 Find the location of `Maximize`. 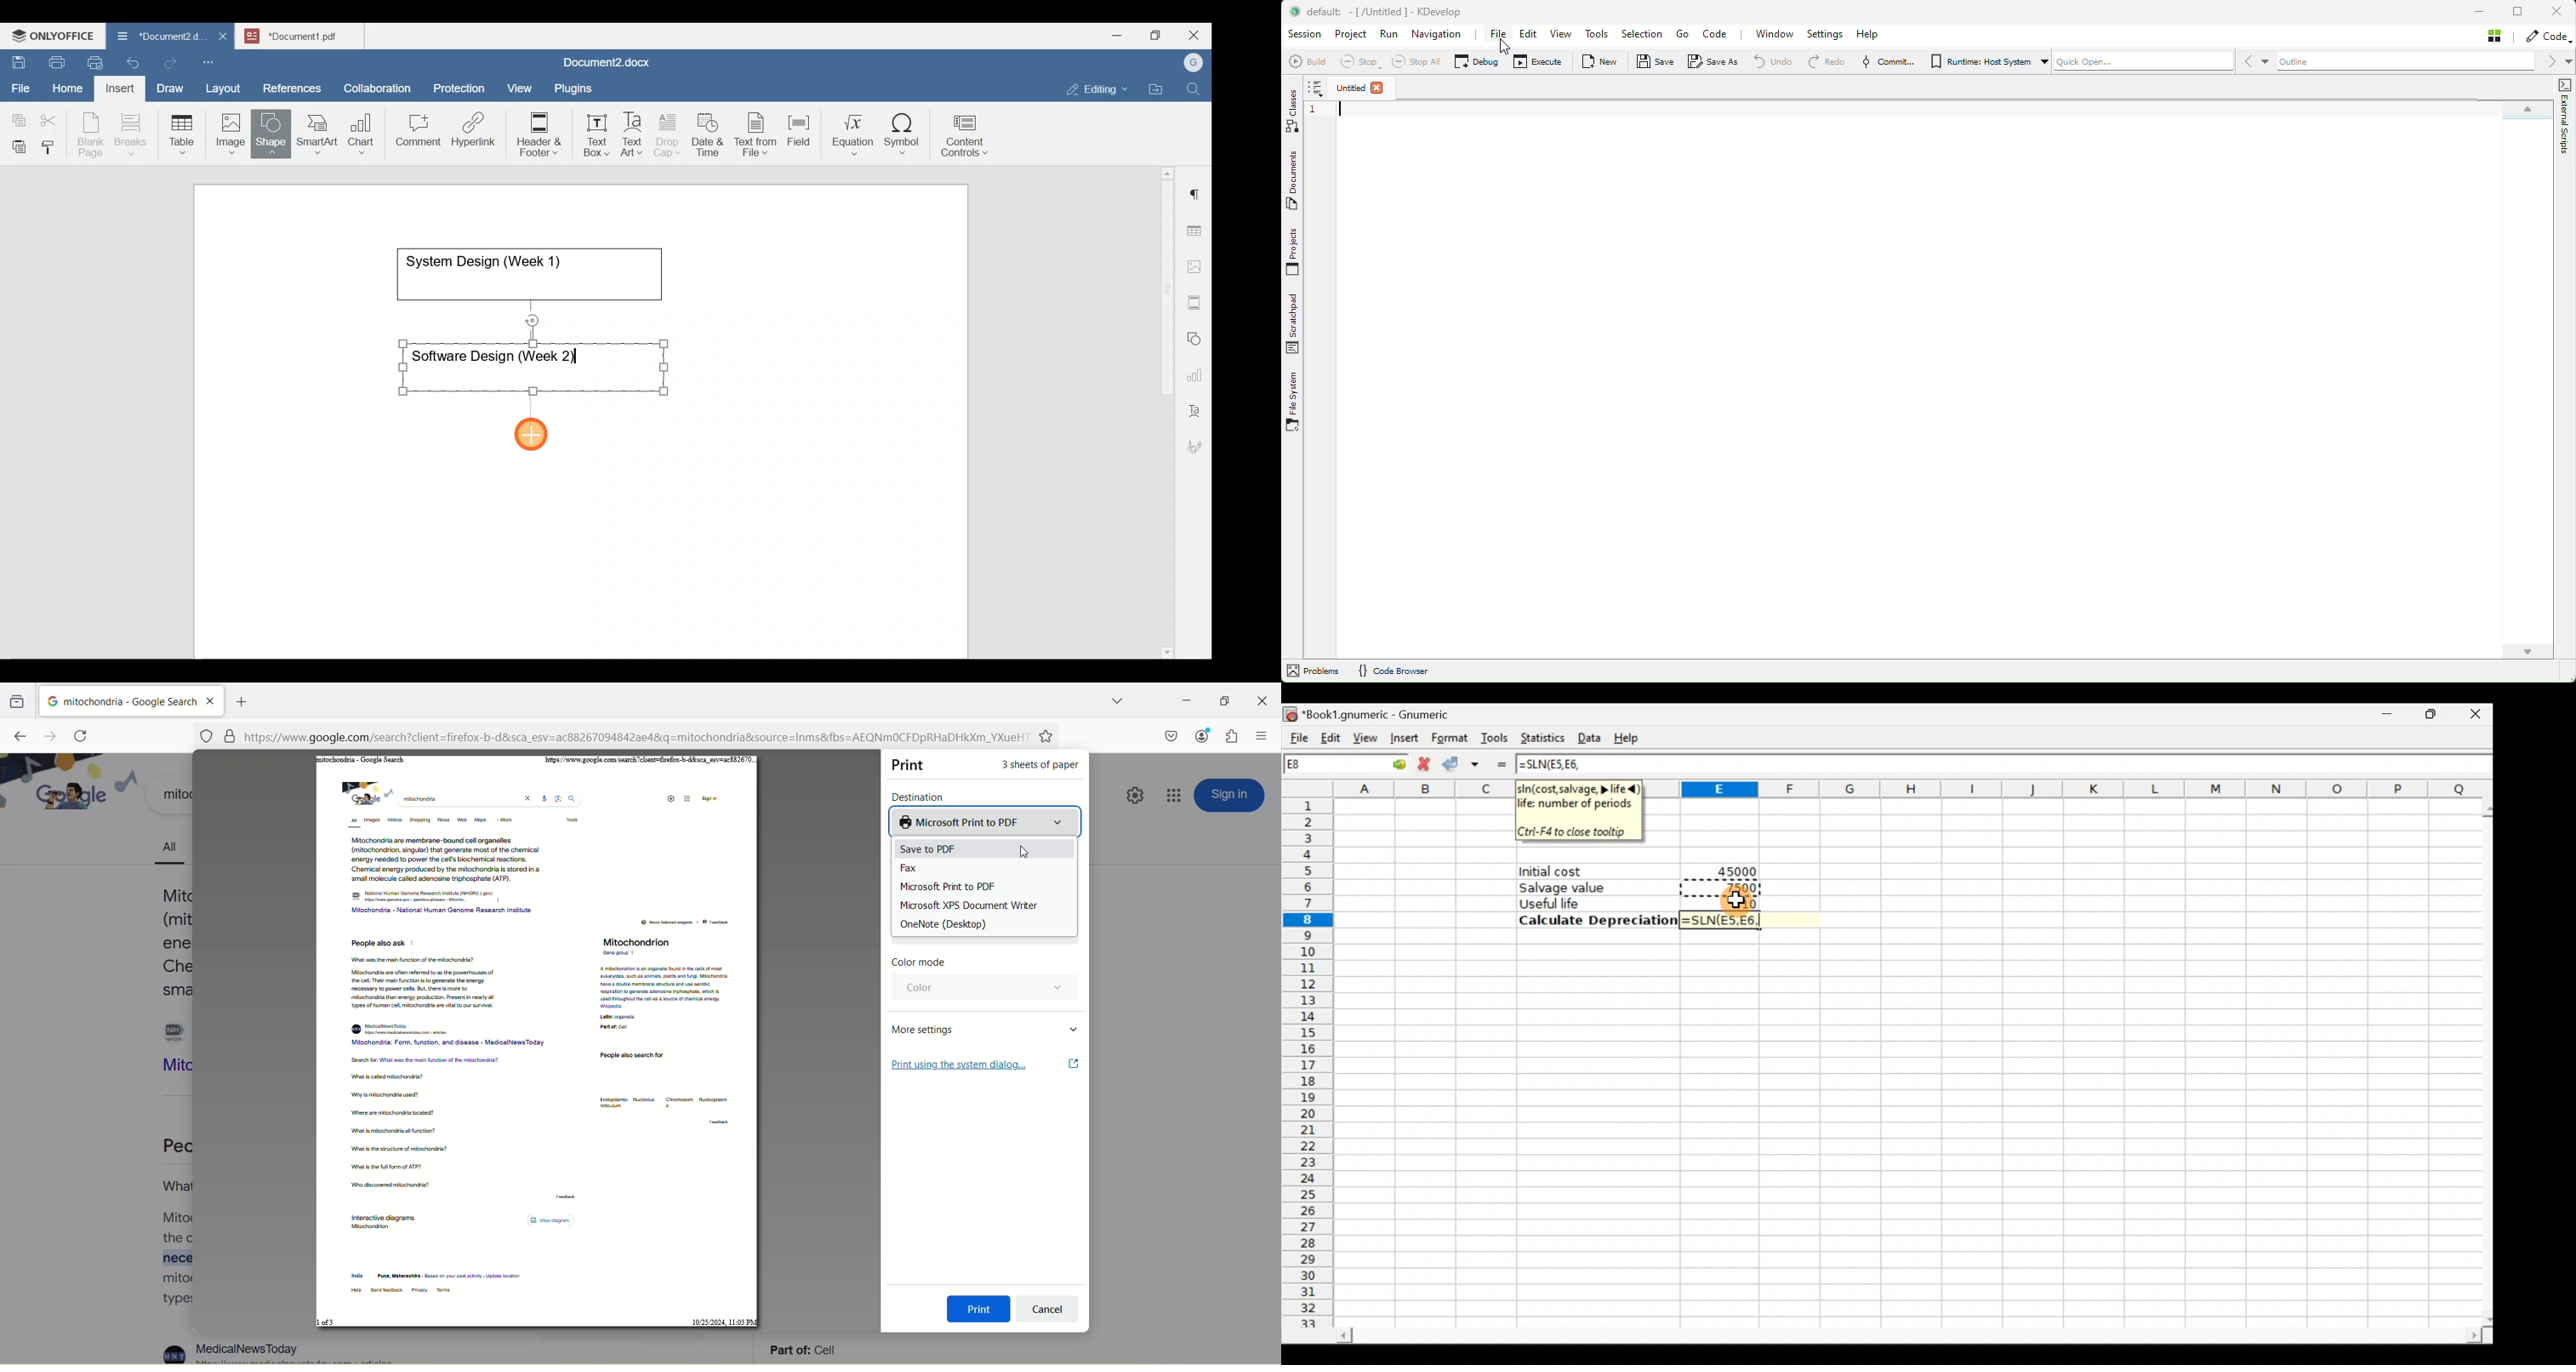

Maximize is located at coordinates (1159, 35).